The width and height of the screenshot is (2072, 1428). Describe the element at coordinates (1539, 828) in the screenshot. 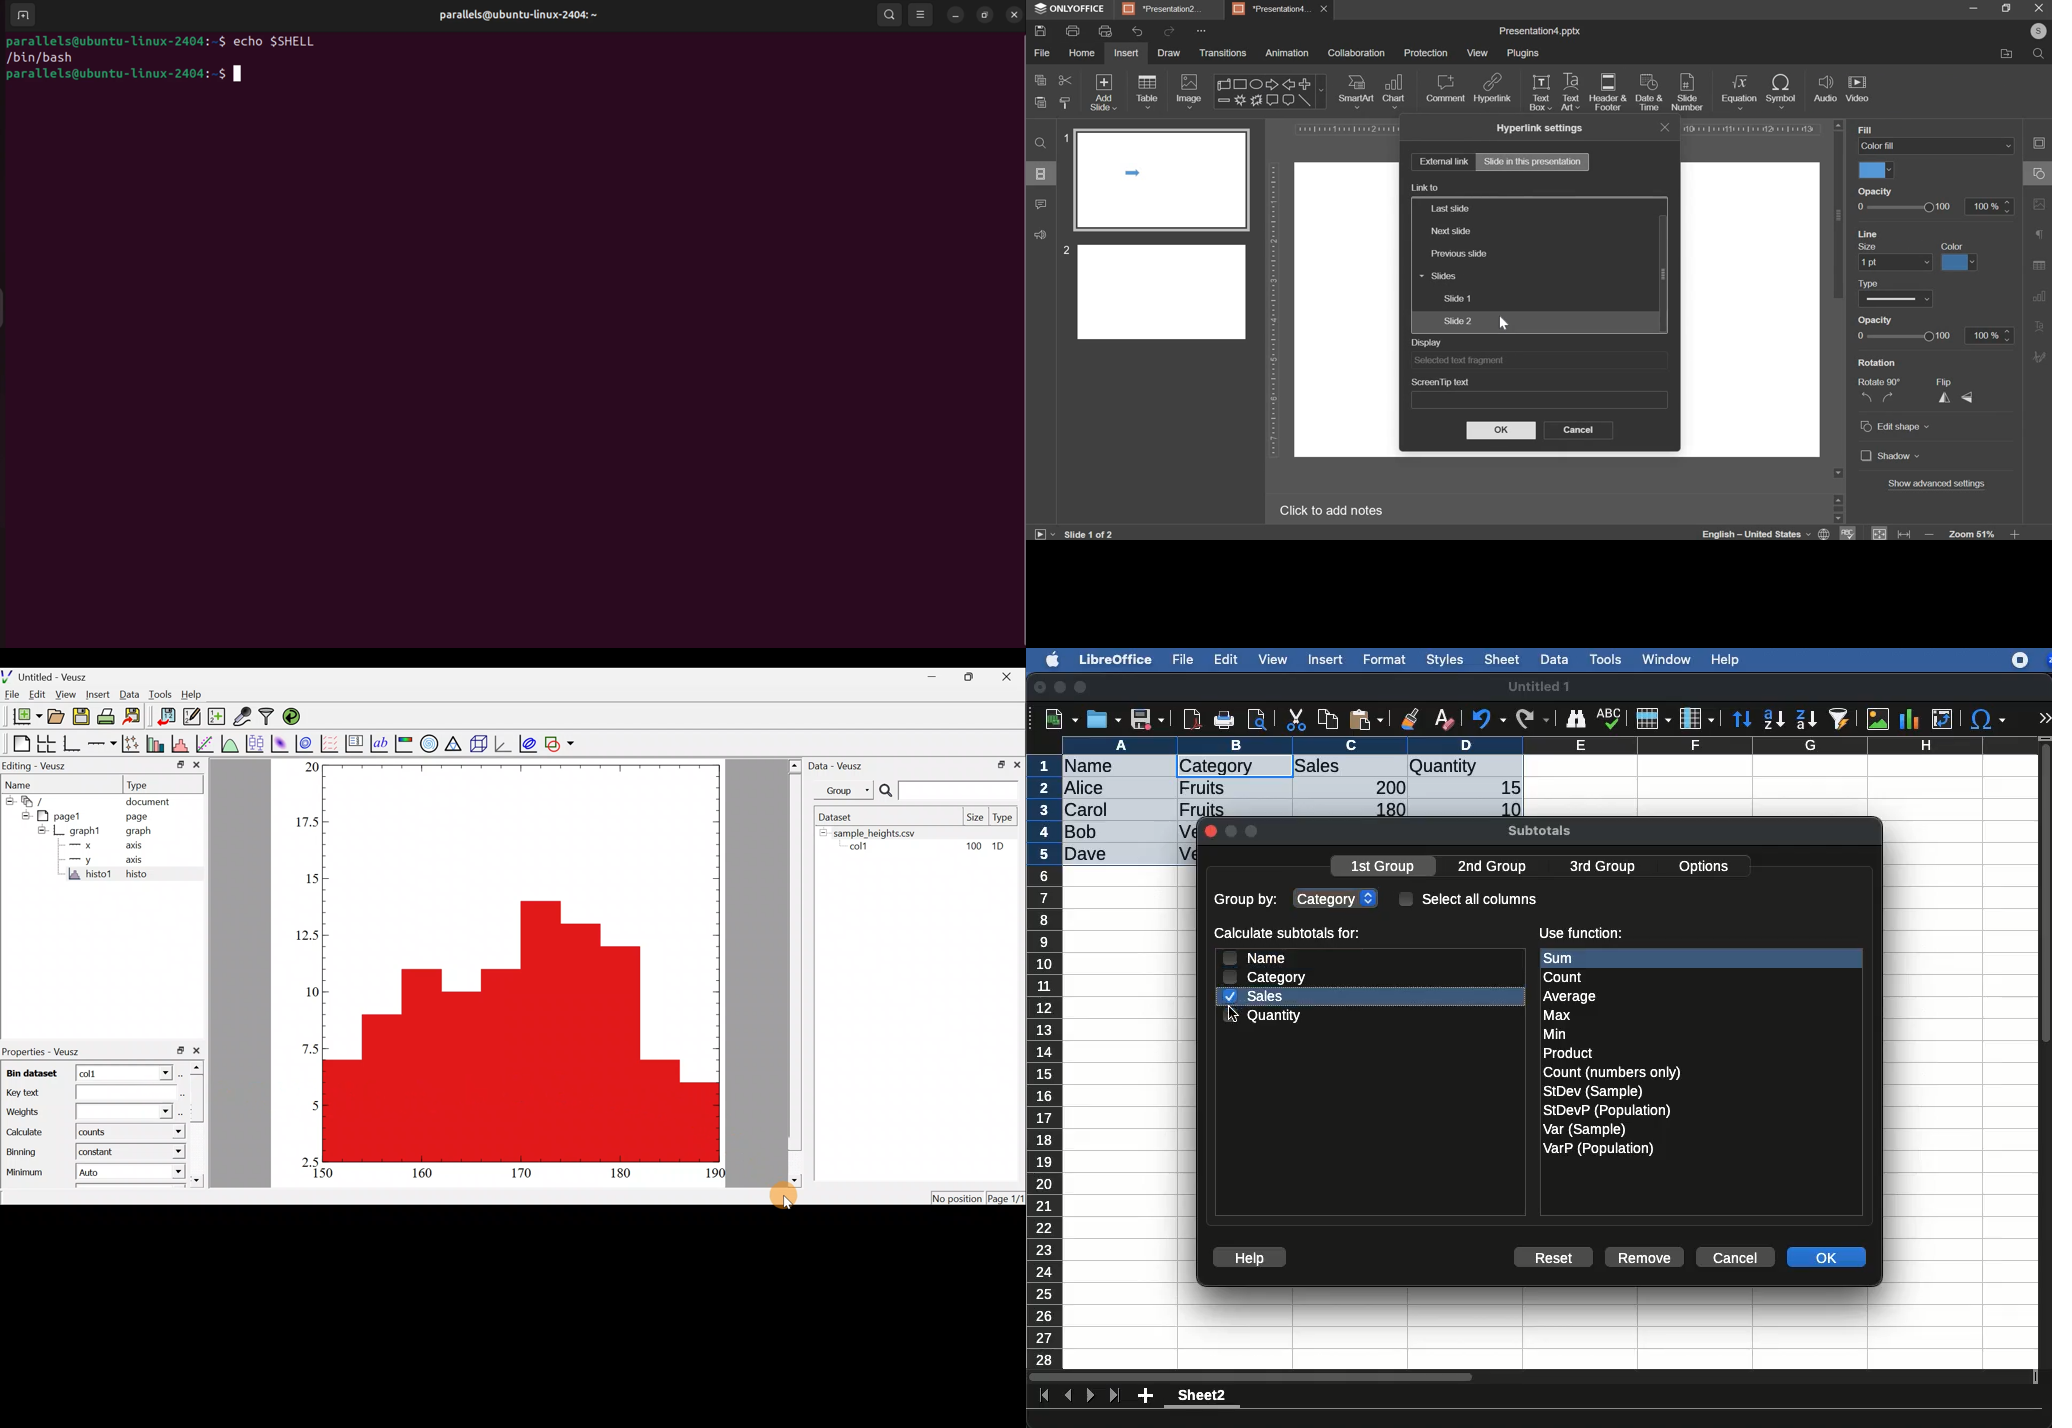

I see `subtotals` at that location.